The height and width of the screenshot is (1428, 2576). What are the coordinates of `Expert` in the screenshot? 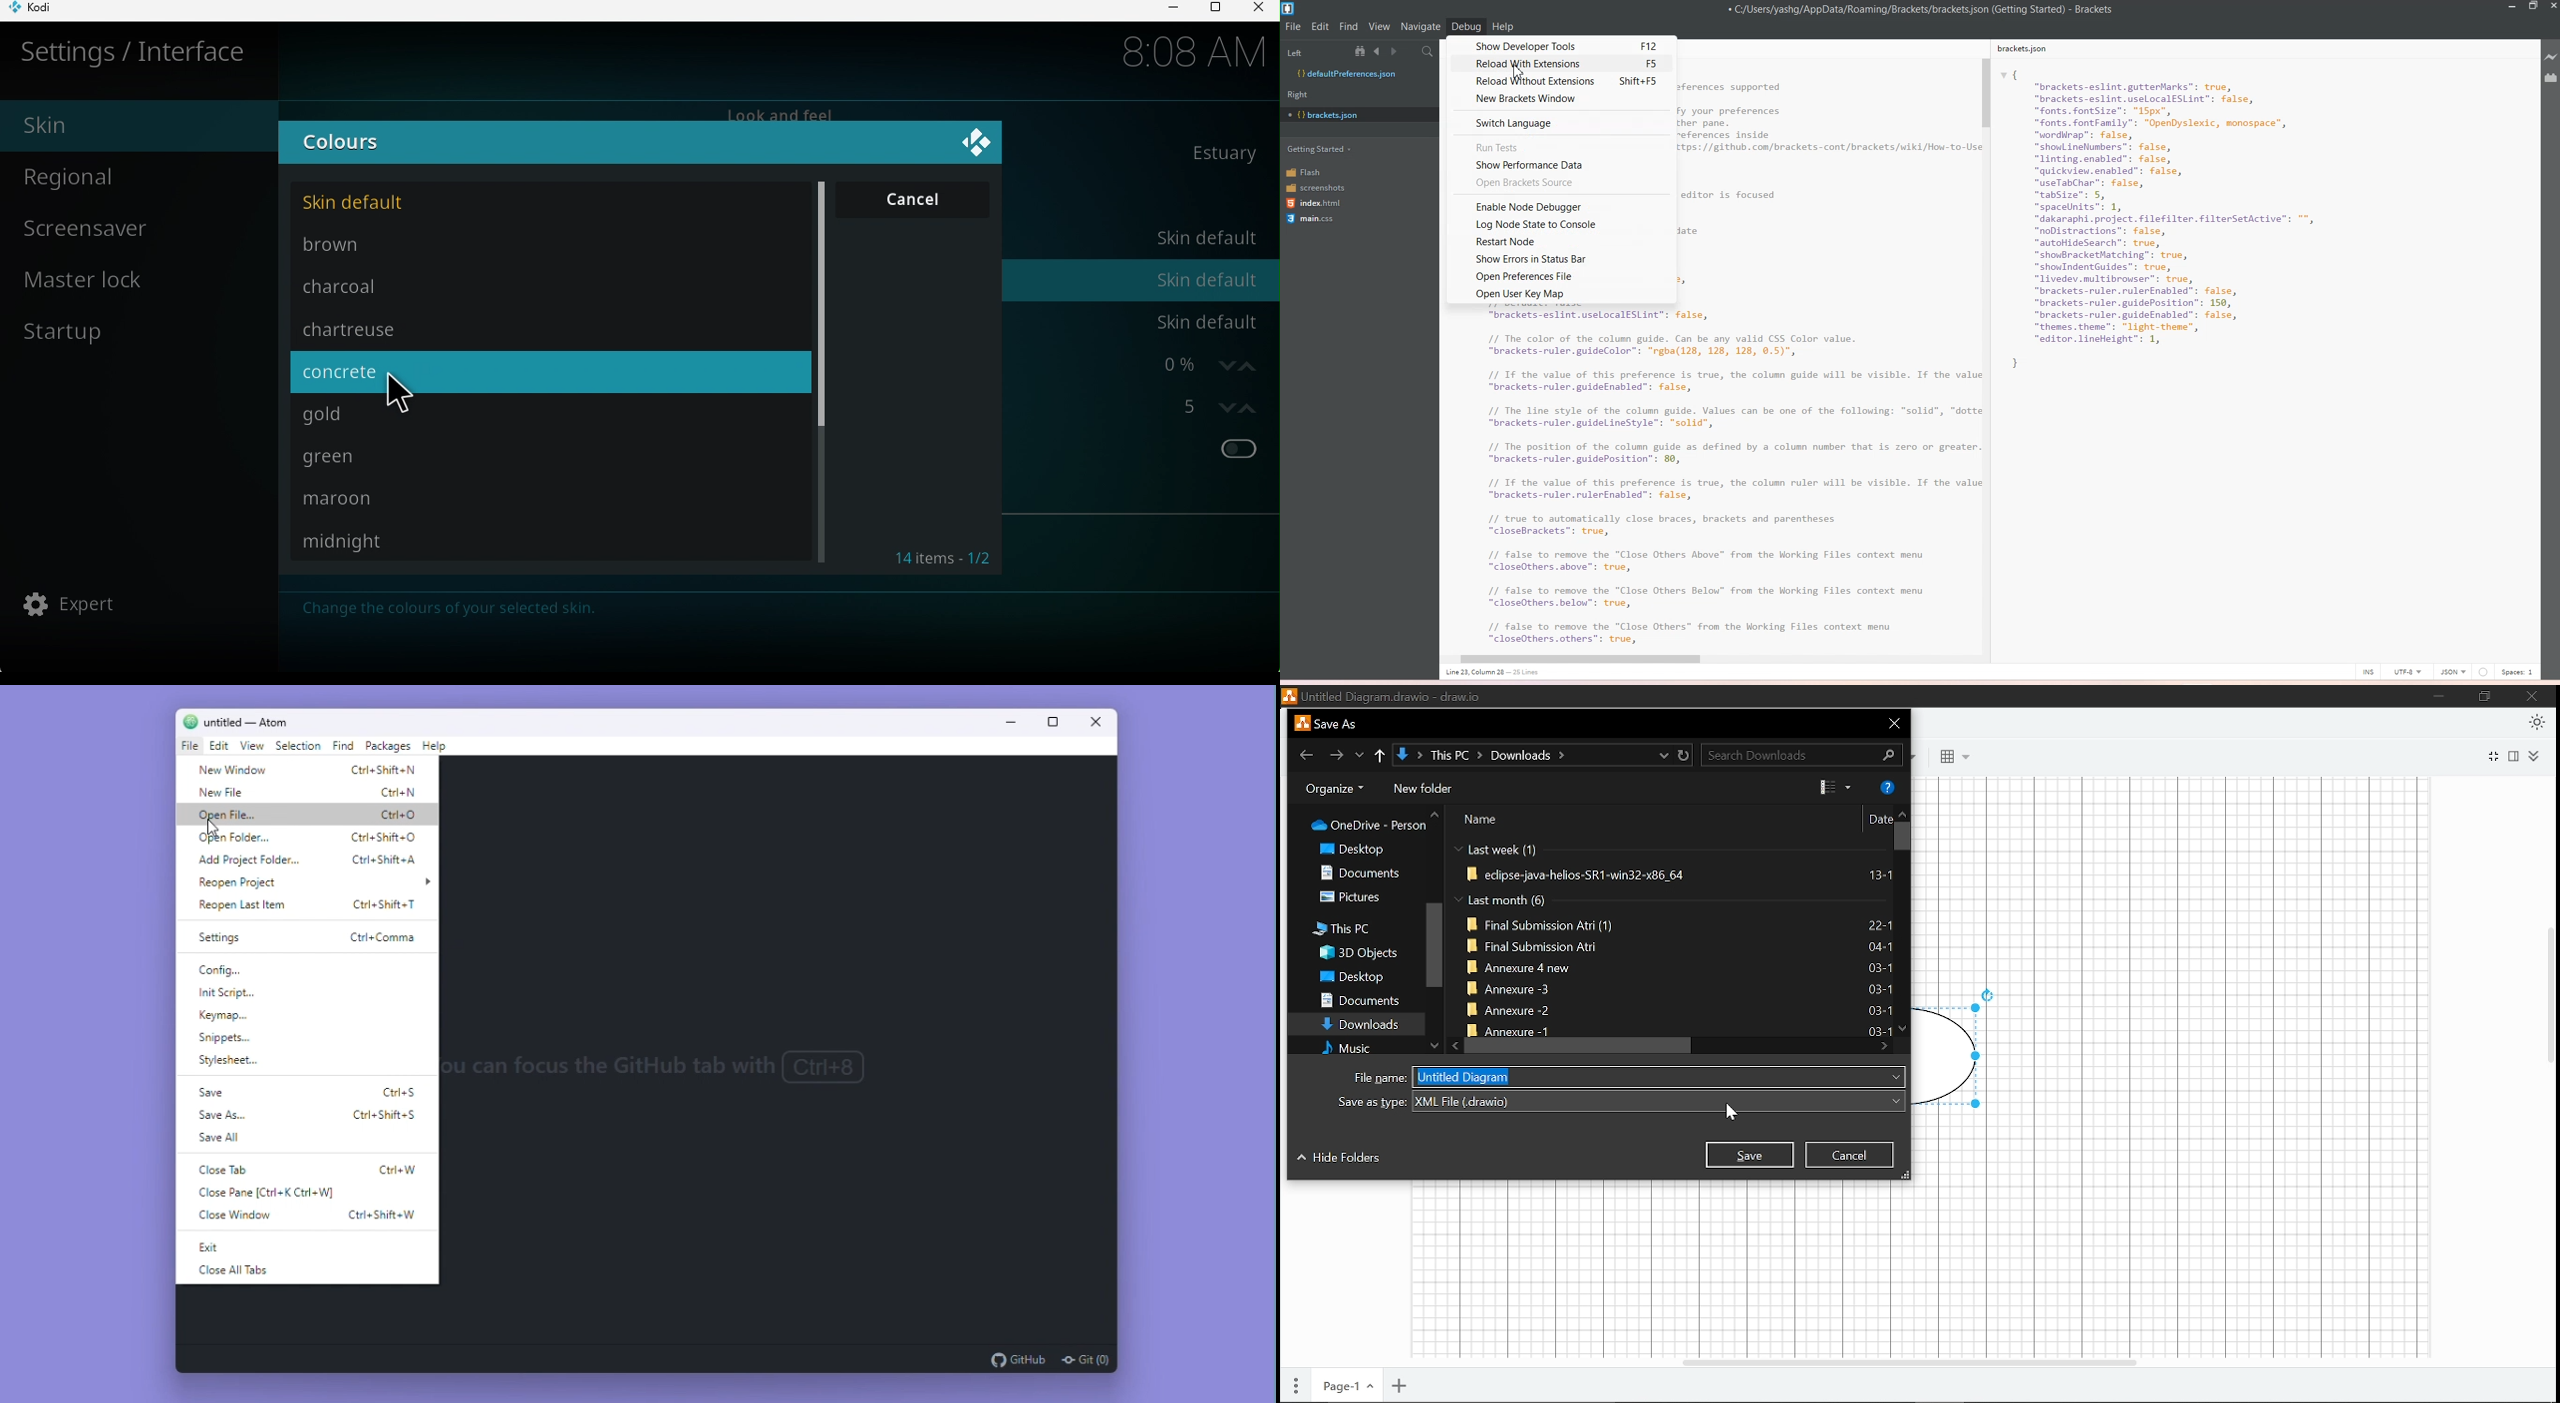 It's located at (69, 606).